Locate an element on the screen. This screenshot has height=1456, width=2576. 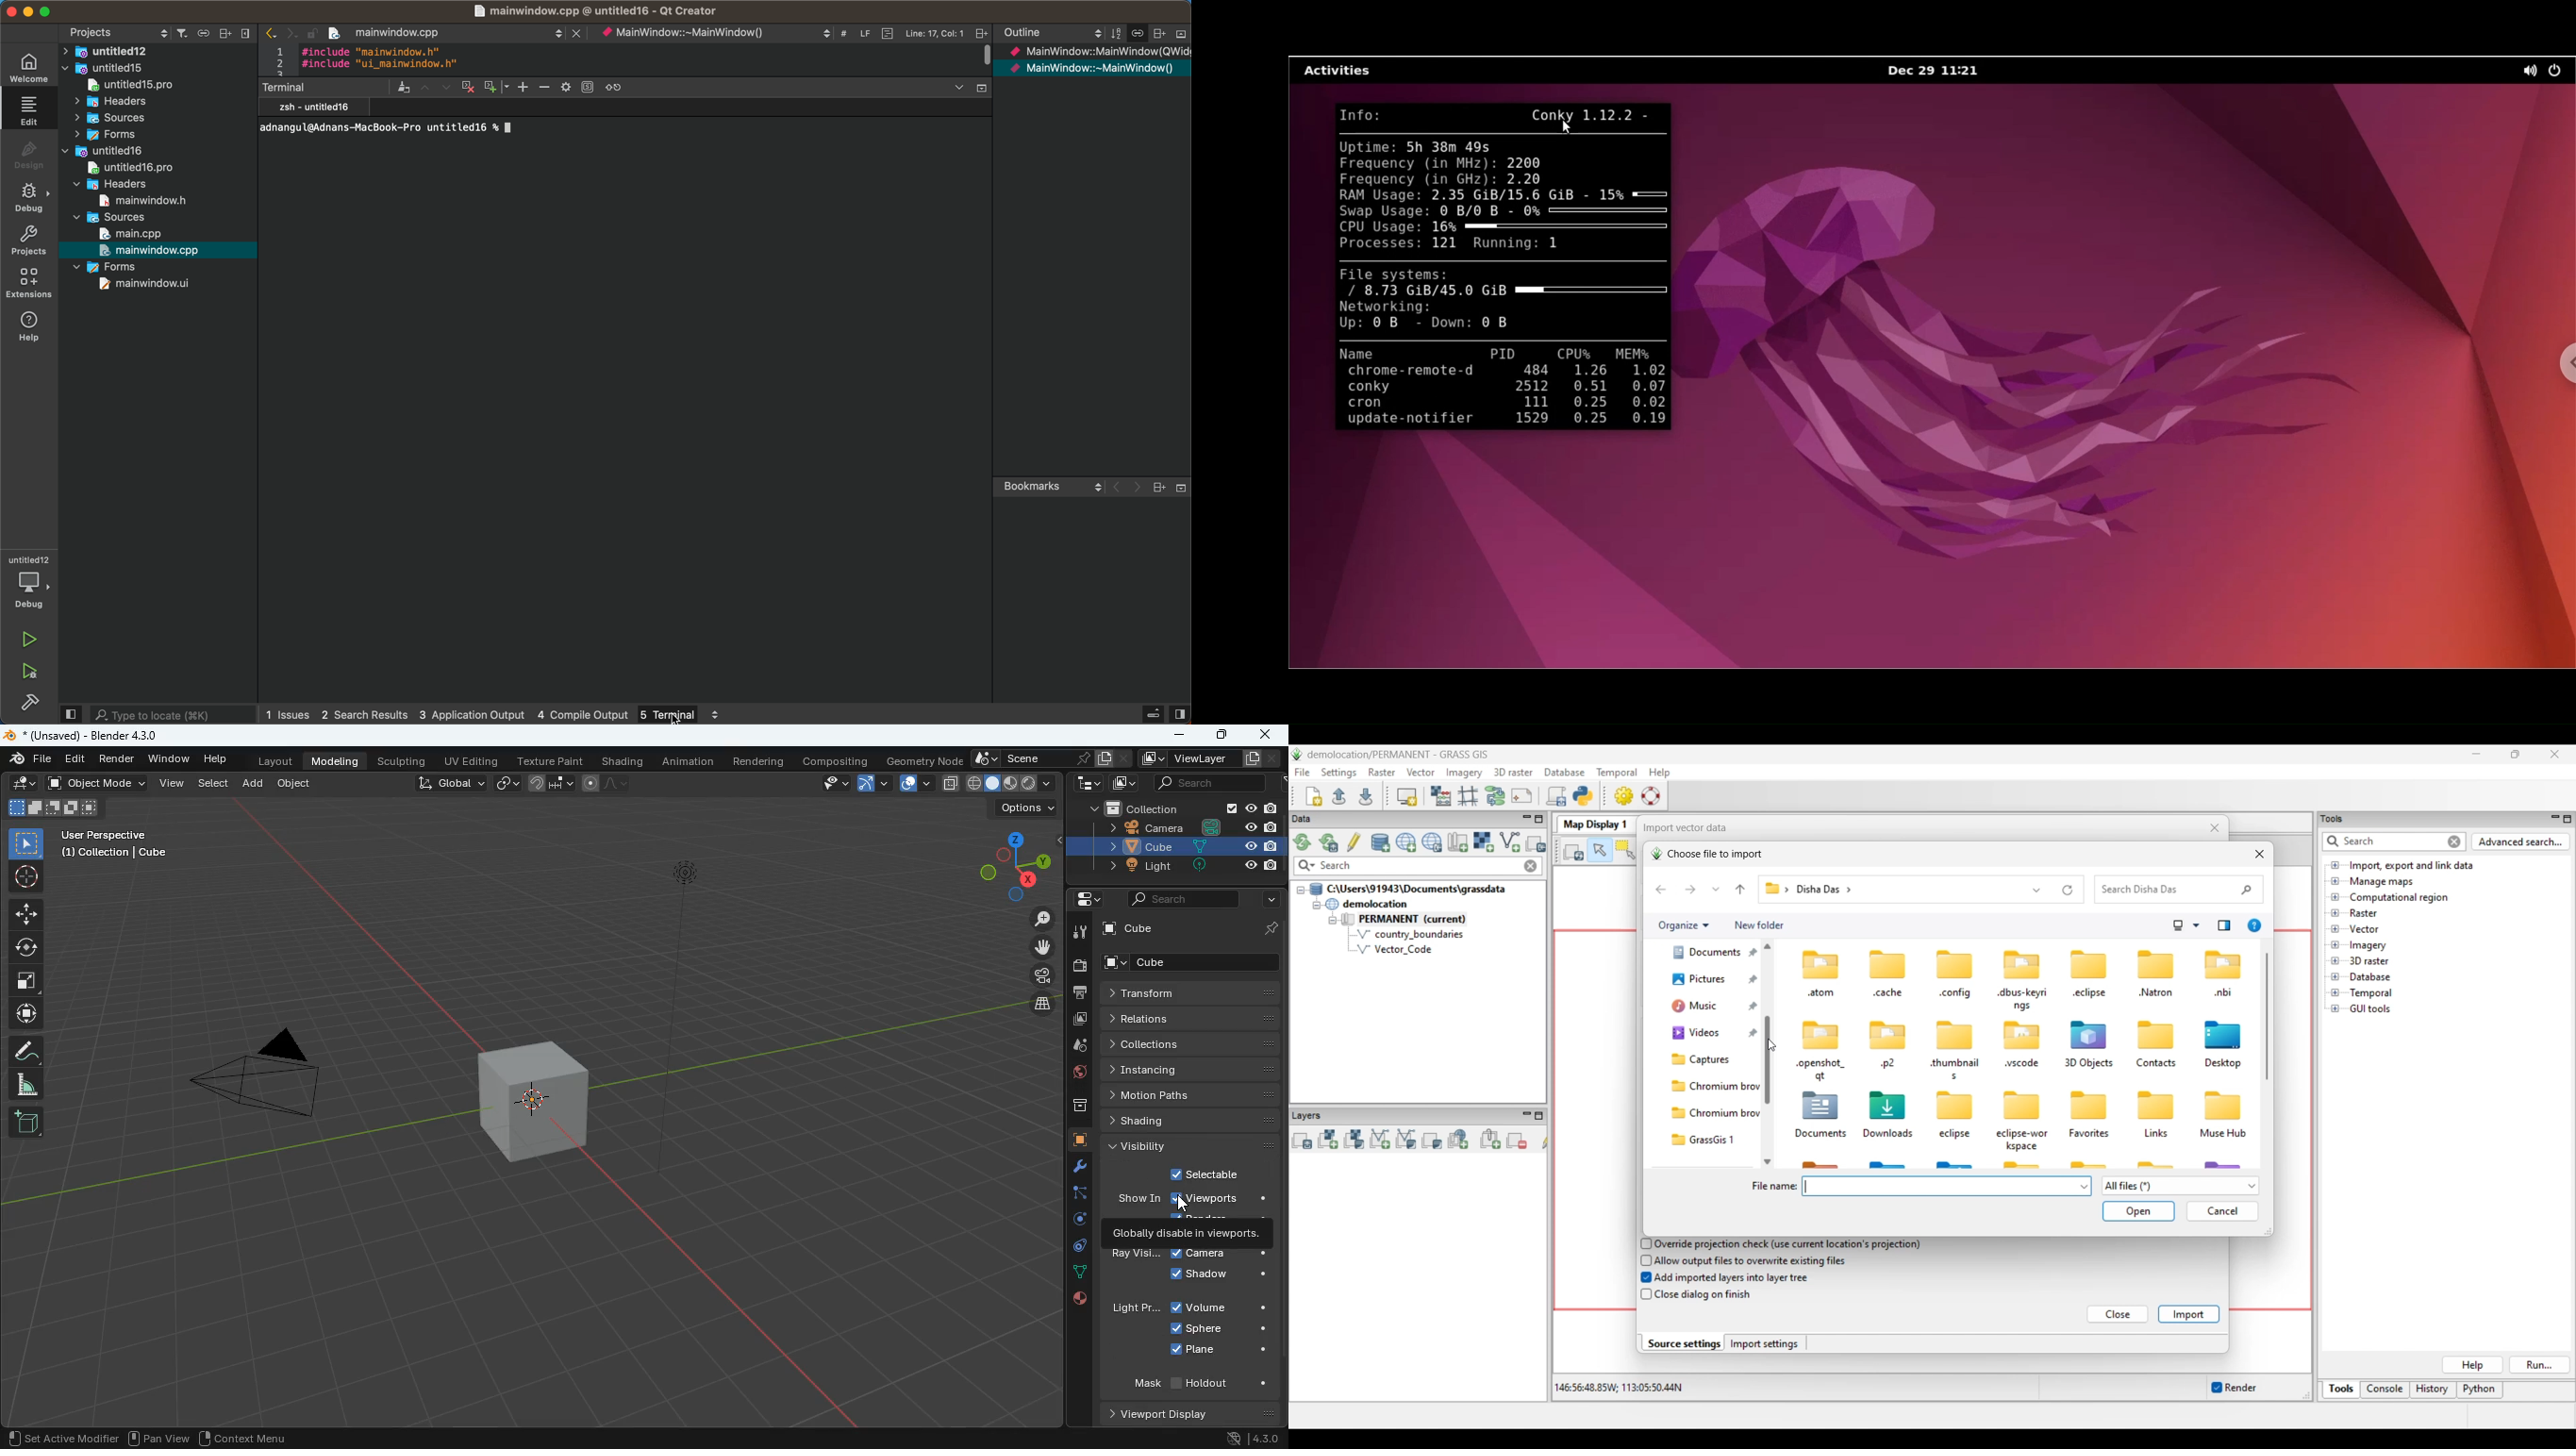
show in is located at coordinates (1139, 1199).